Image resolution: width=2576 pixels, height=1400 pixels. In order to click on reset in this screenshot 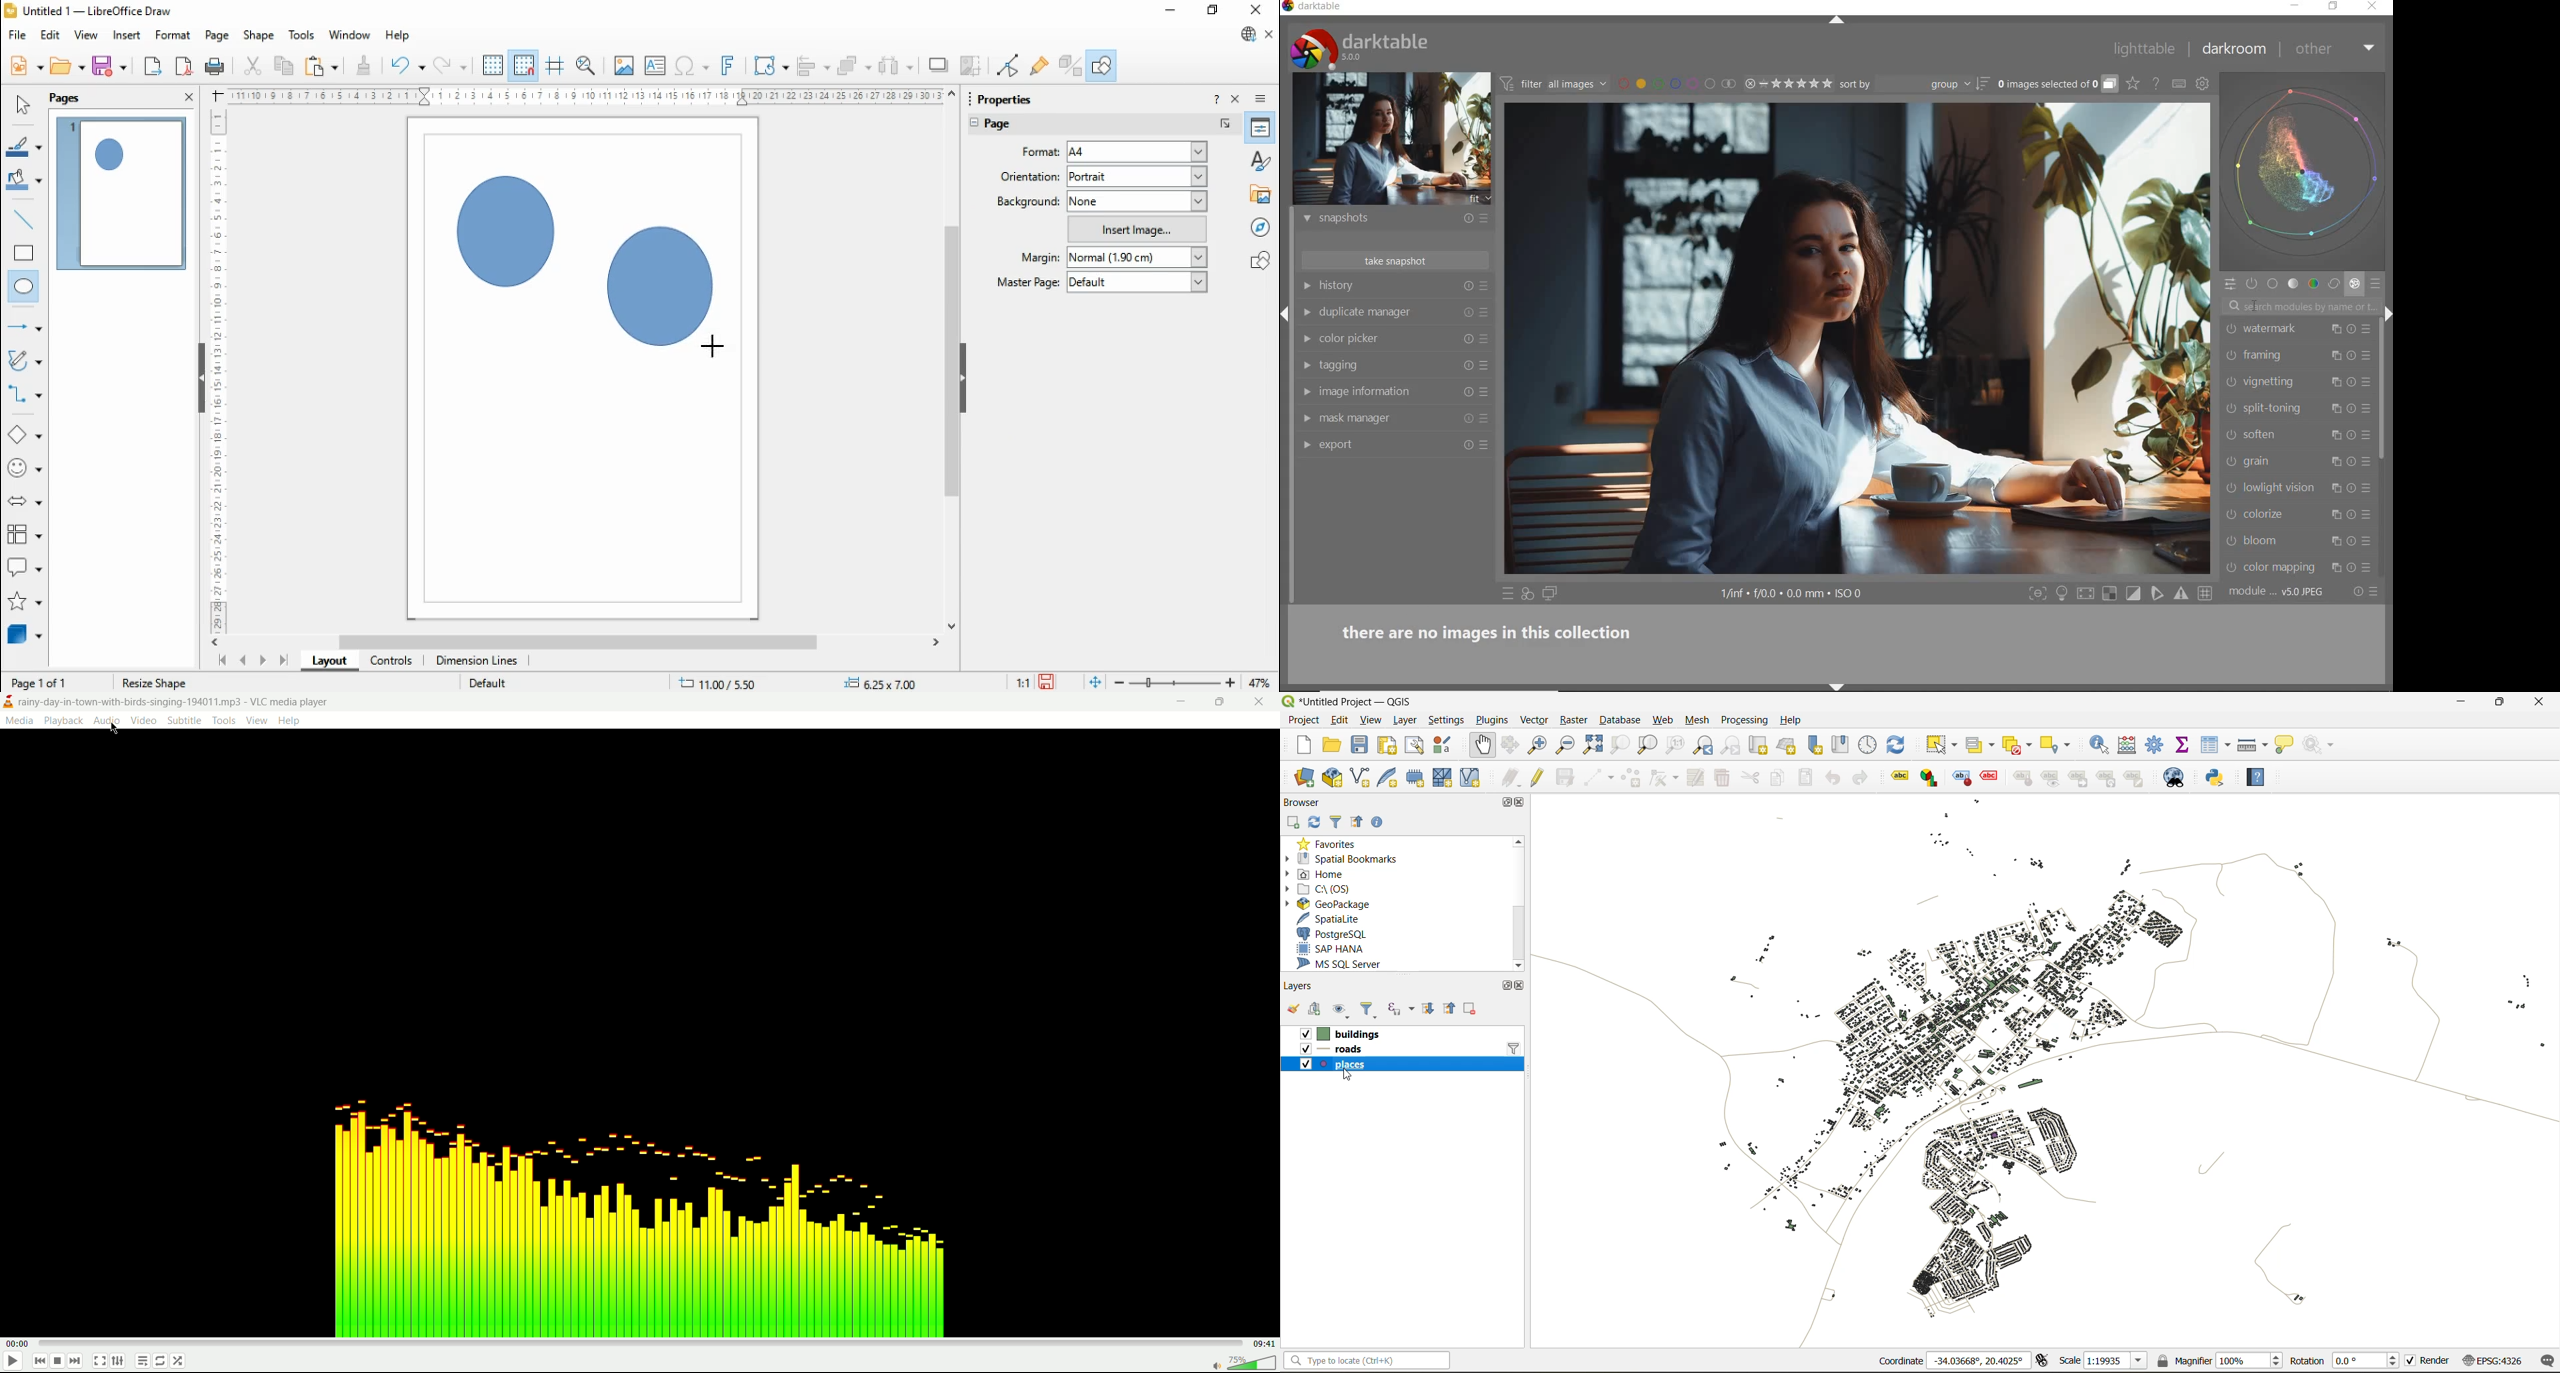, I will do `click(2354, 516)`.